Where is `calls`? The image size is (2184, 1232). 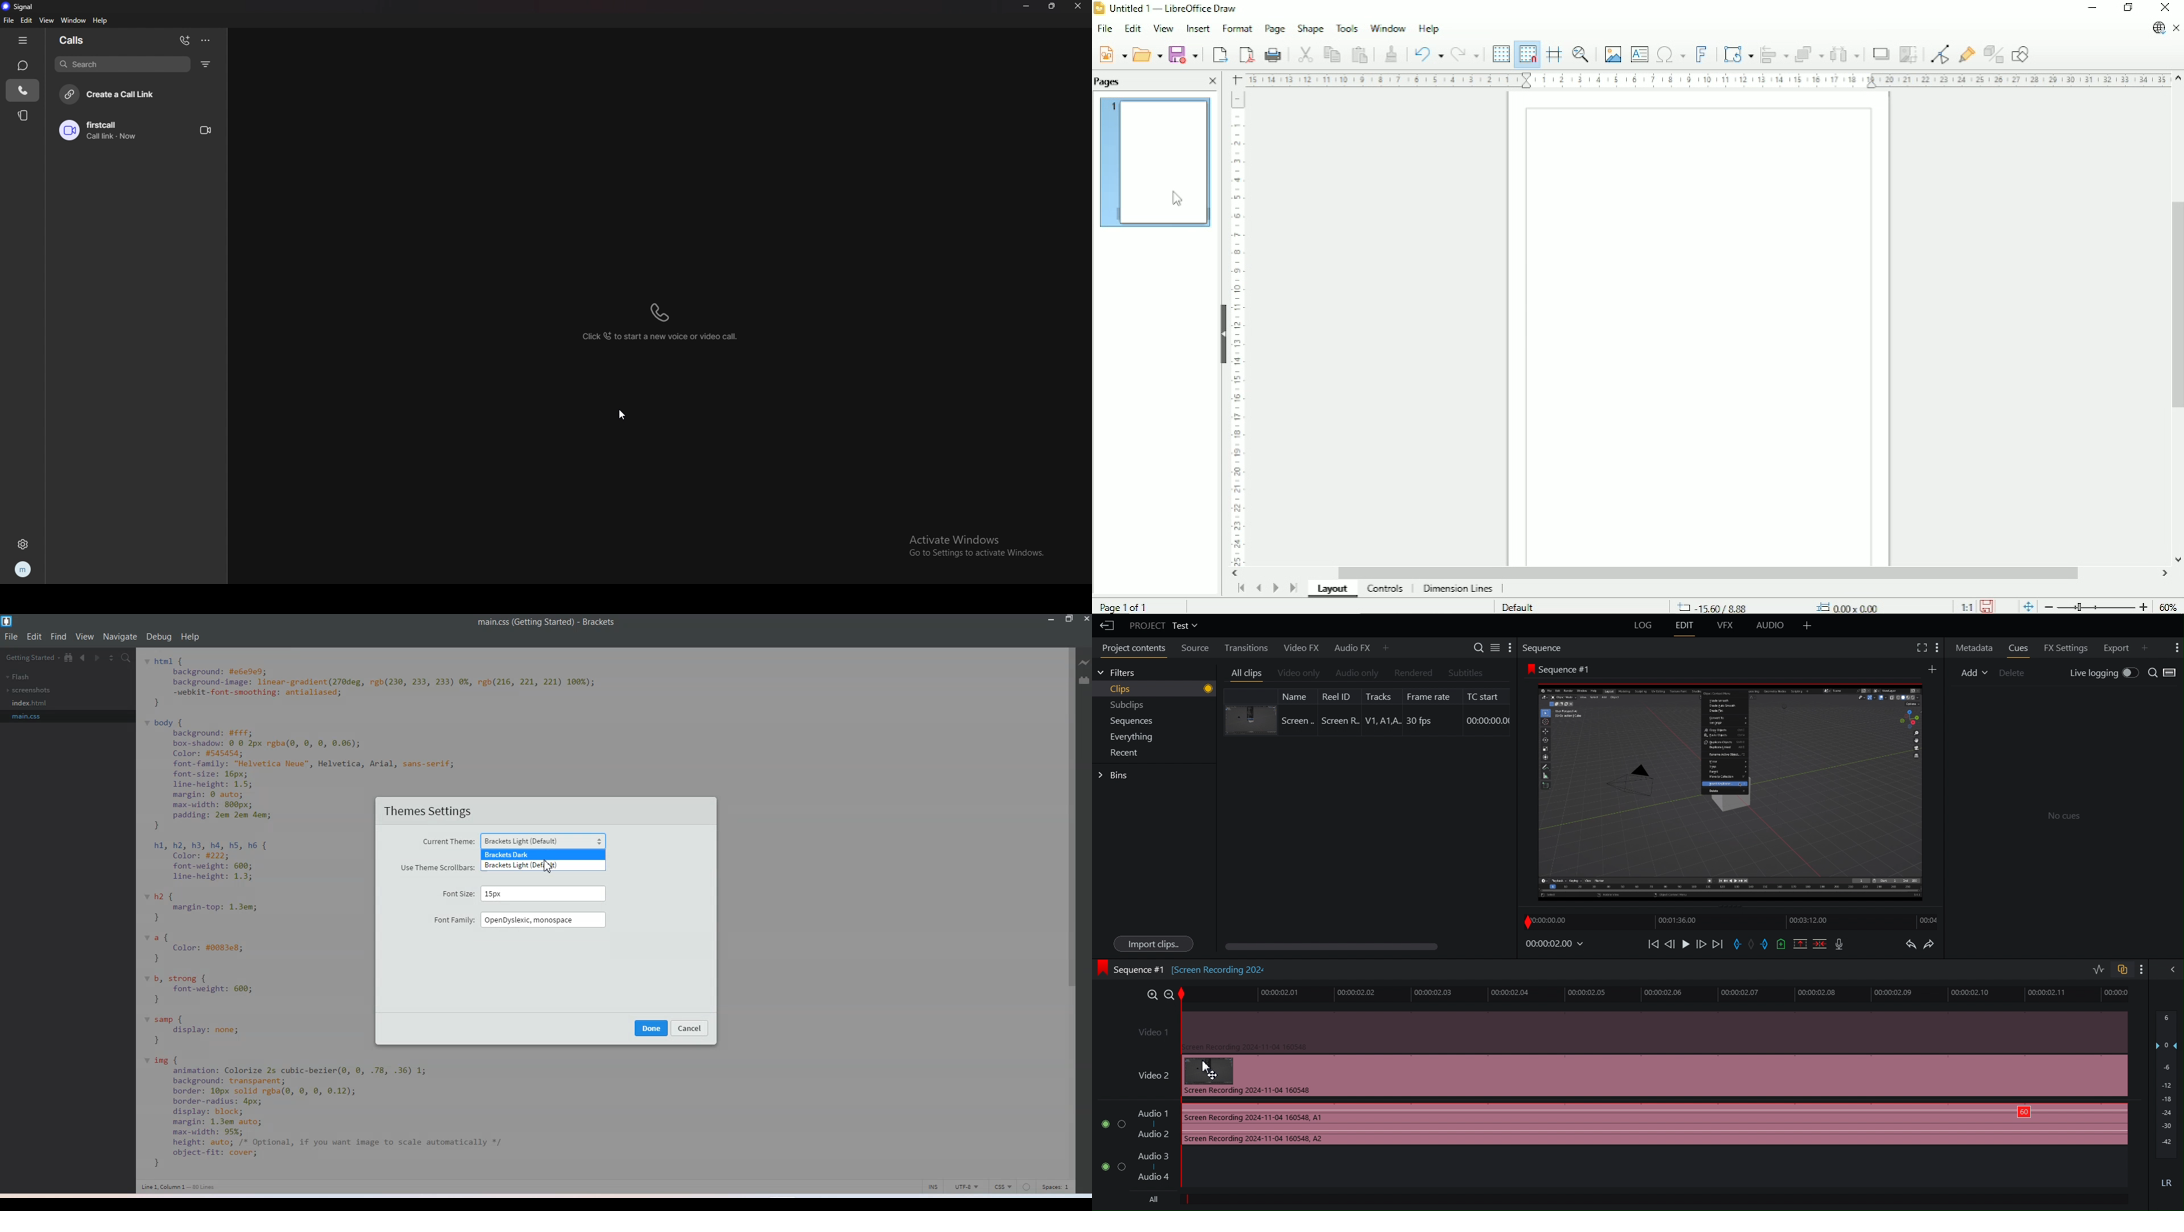 calls is located at coordinates (23, 90).